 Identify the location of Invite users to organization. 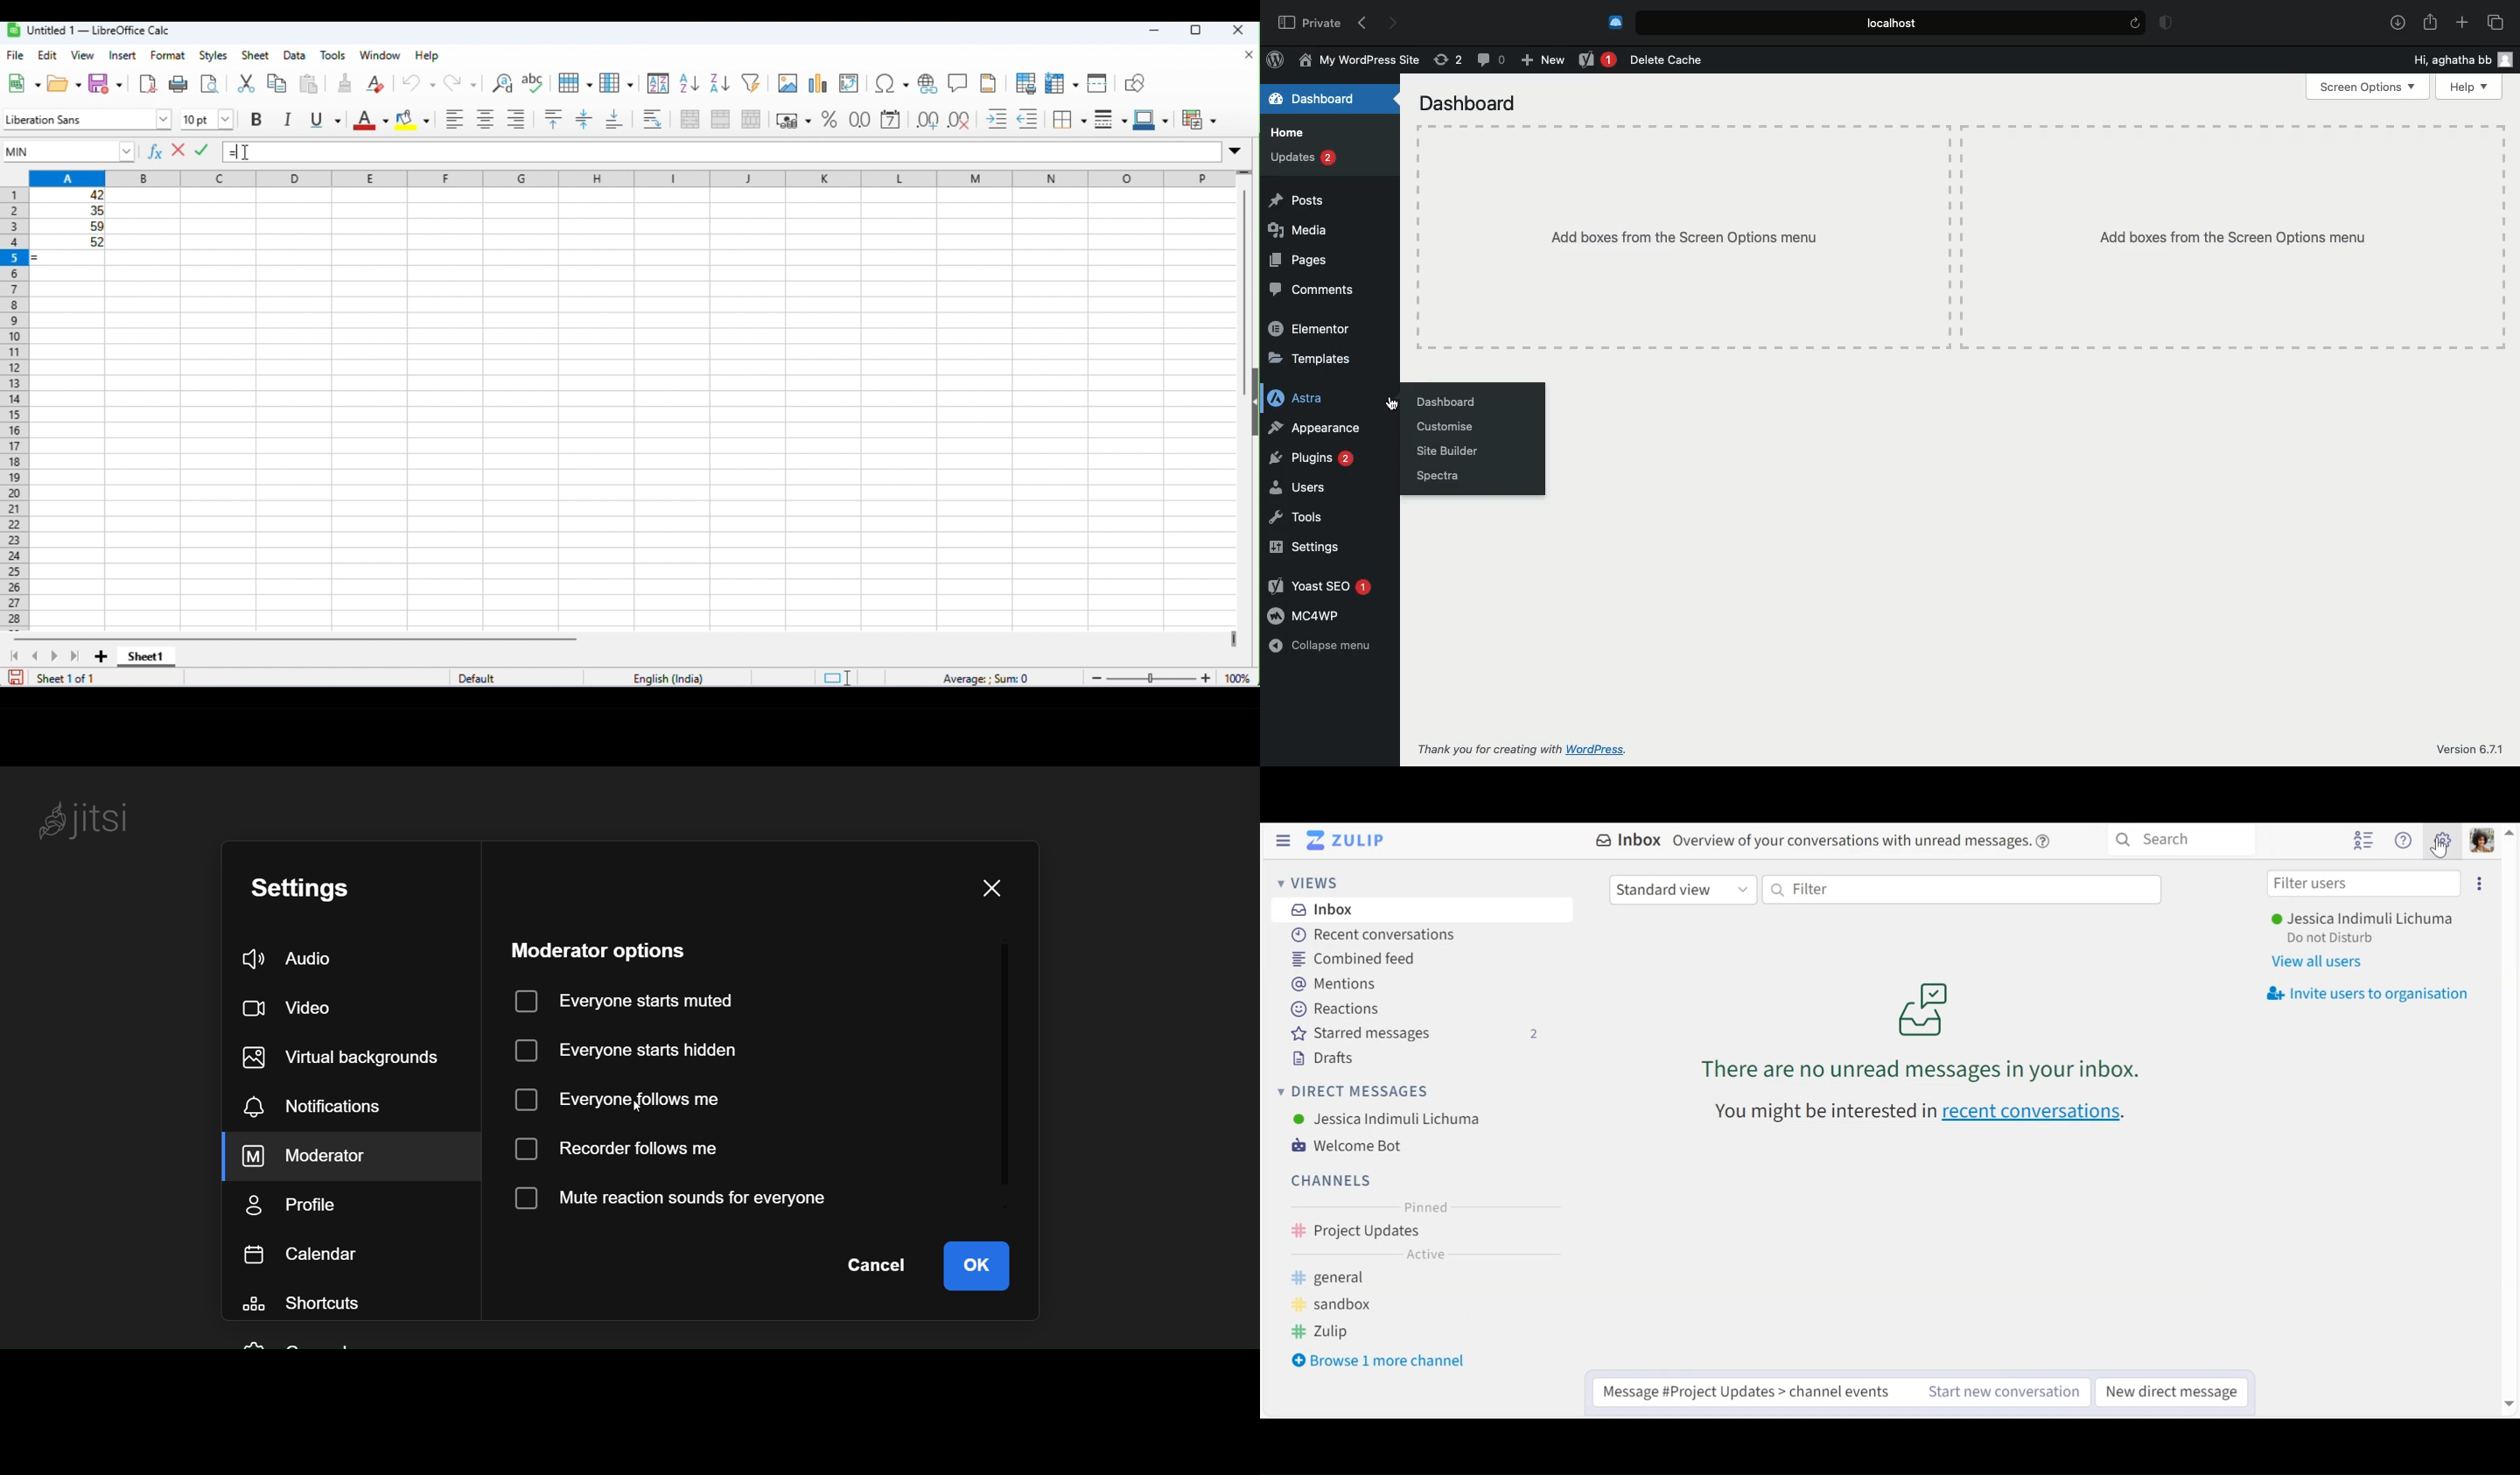
(2480, 883).